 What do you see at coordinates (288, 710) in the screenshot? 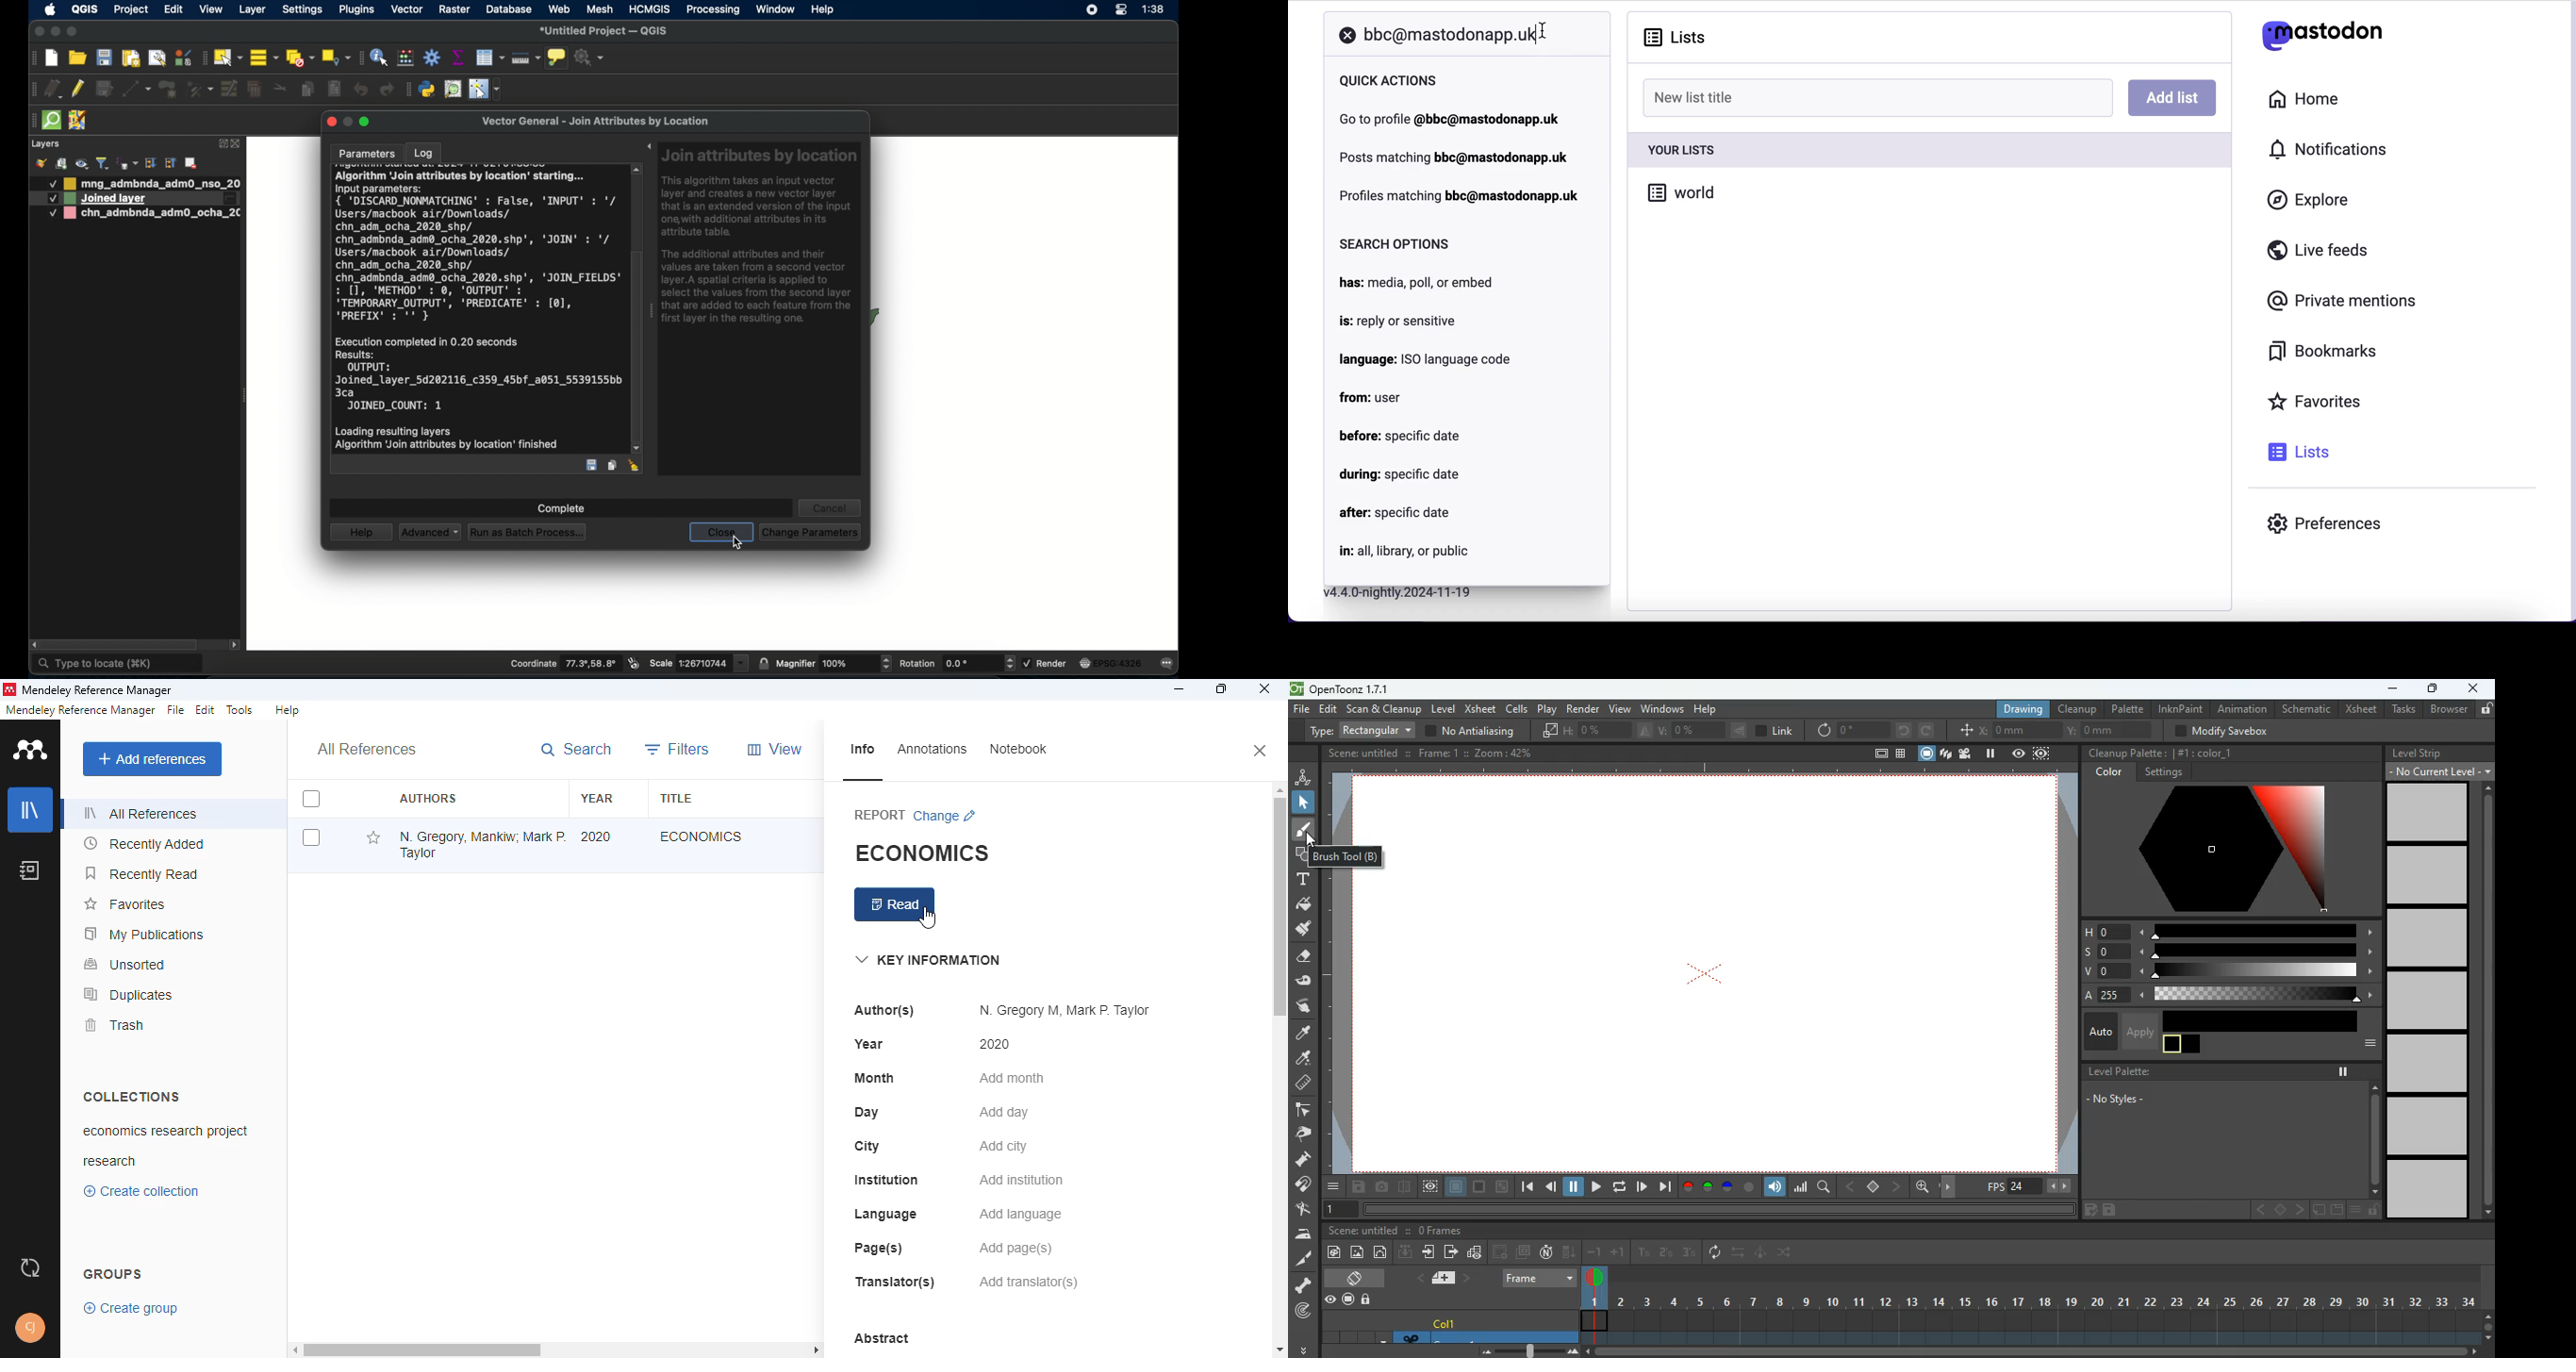
I see `help` at bounding box center [288, 710].